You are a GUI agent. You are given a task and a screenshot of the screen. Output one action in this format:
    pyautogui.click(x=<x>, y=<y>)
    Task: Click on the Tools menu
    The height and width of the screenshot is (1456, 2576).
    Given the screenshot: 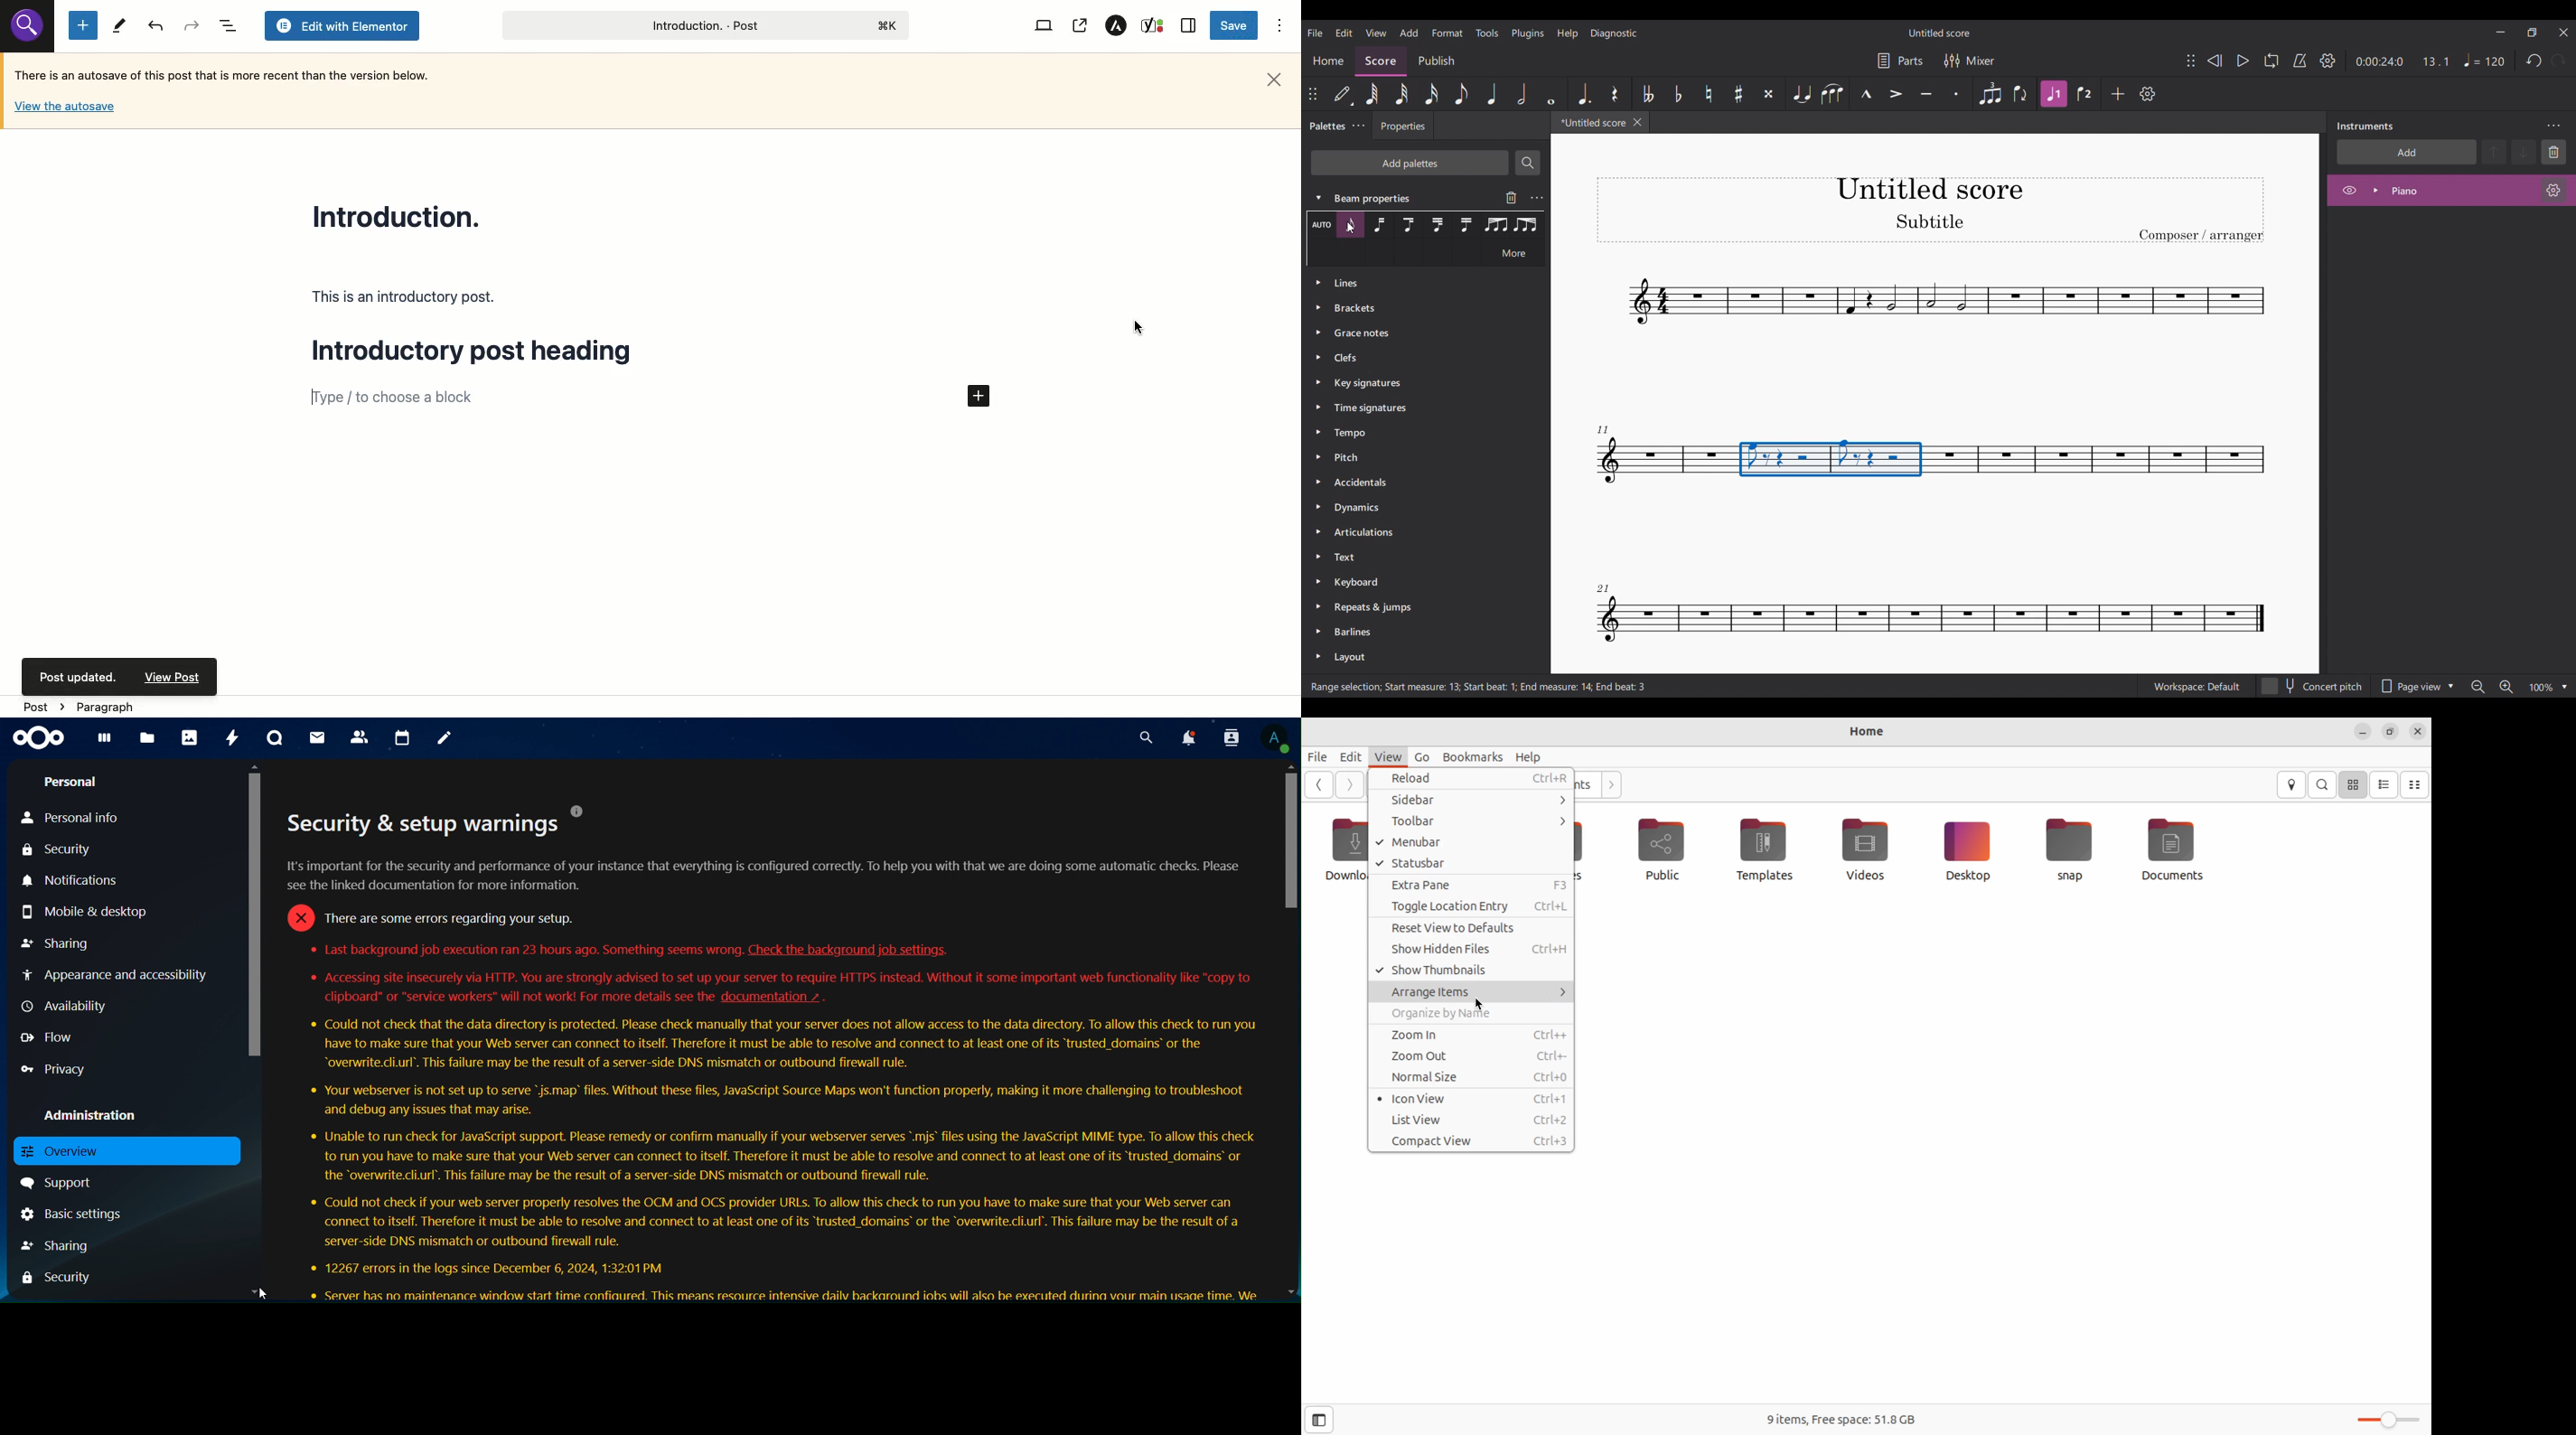 What is the action you would take?
    pyautogui.click(x=1488, y=33)
    